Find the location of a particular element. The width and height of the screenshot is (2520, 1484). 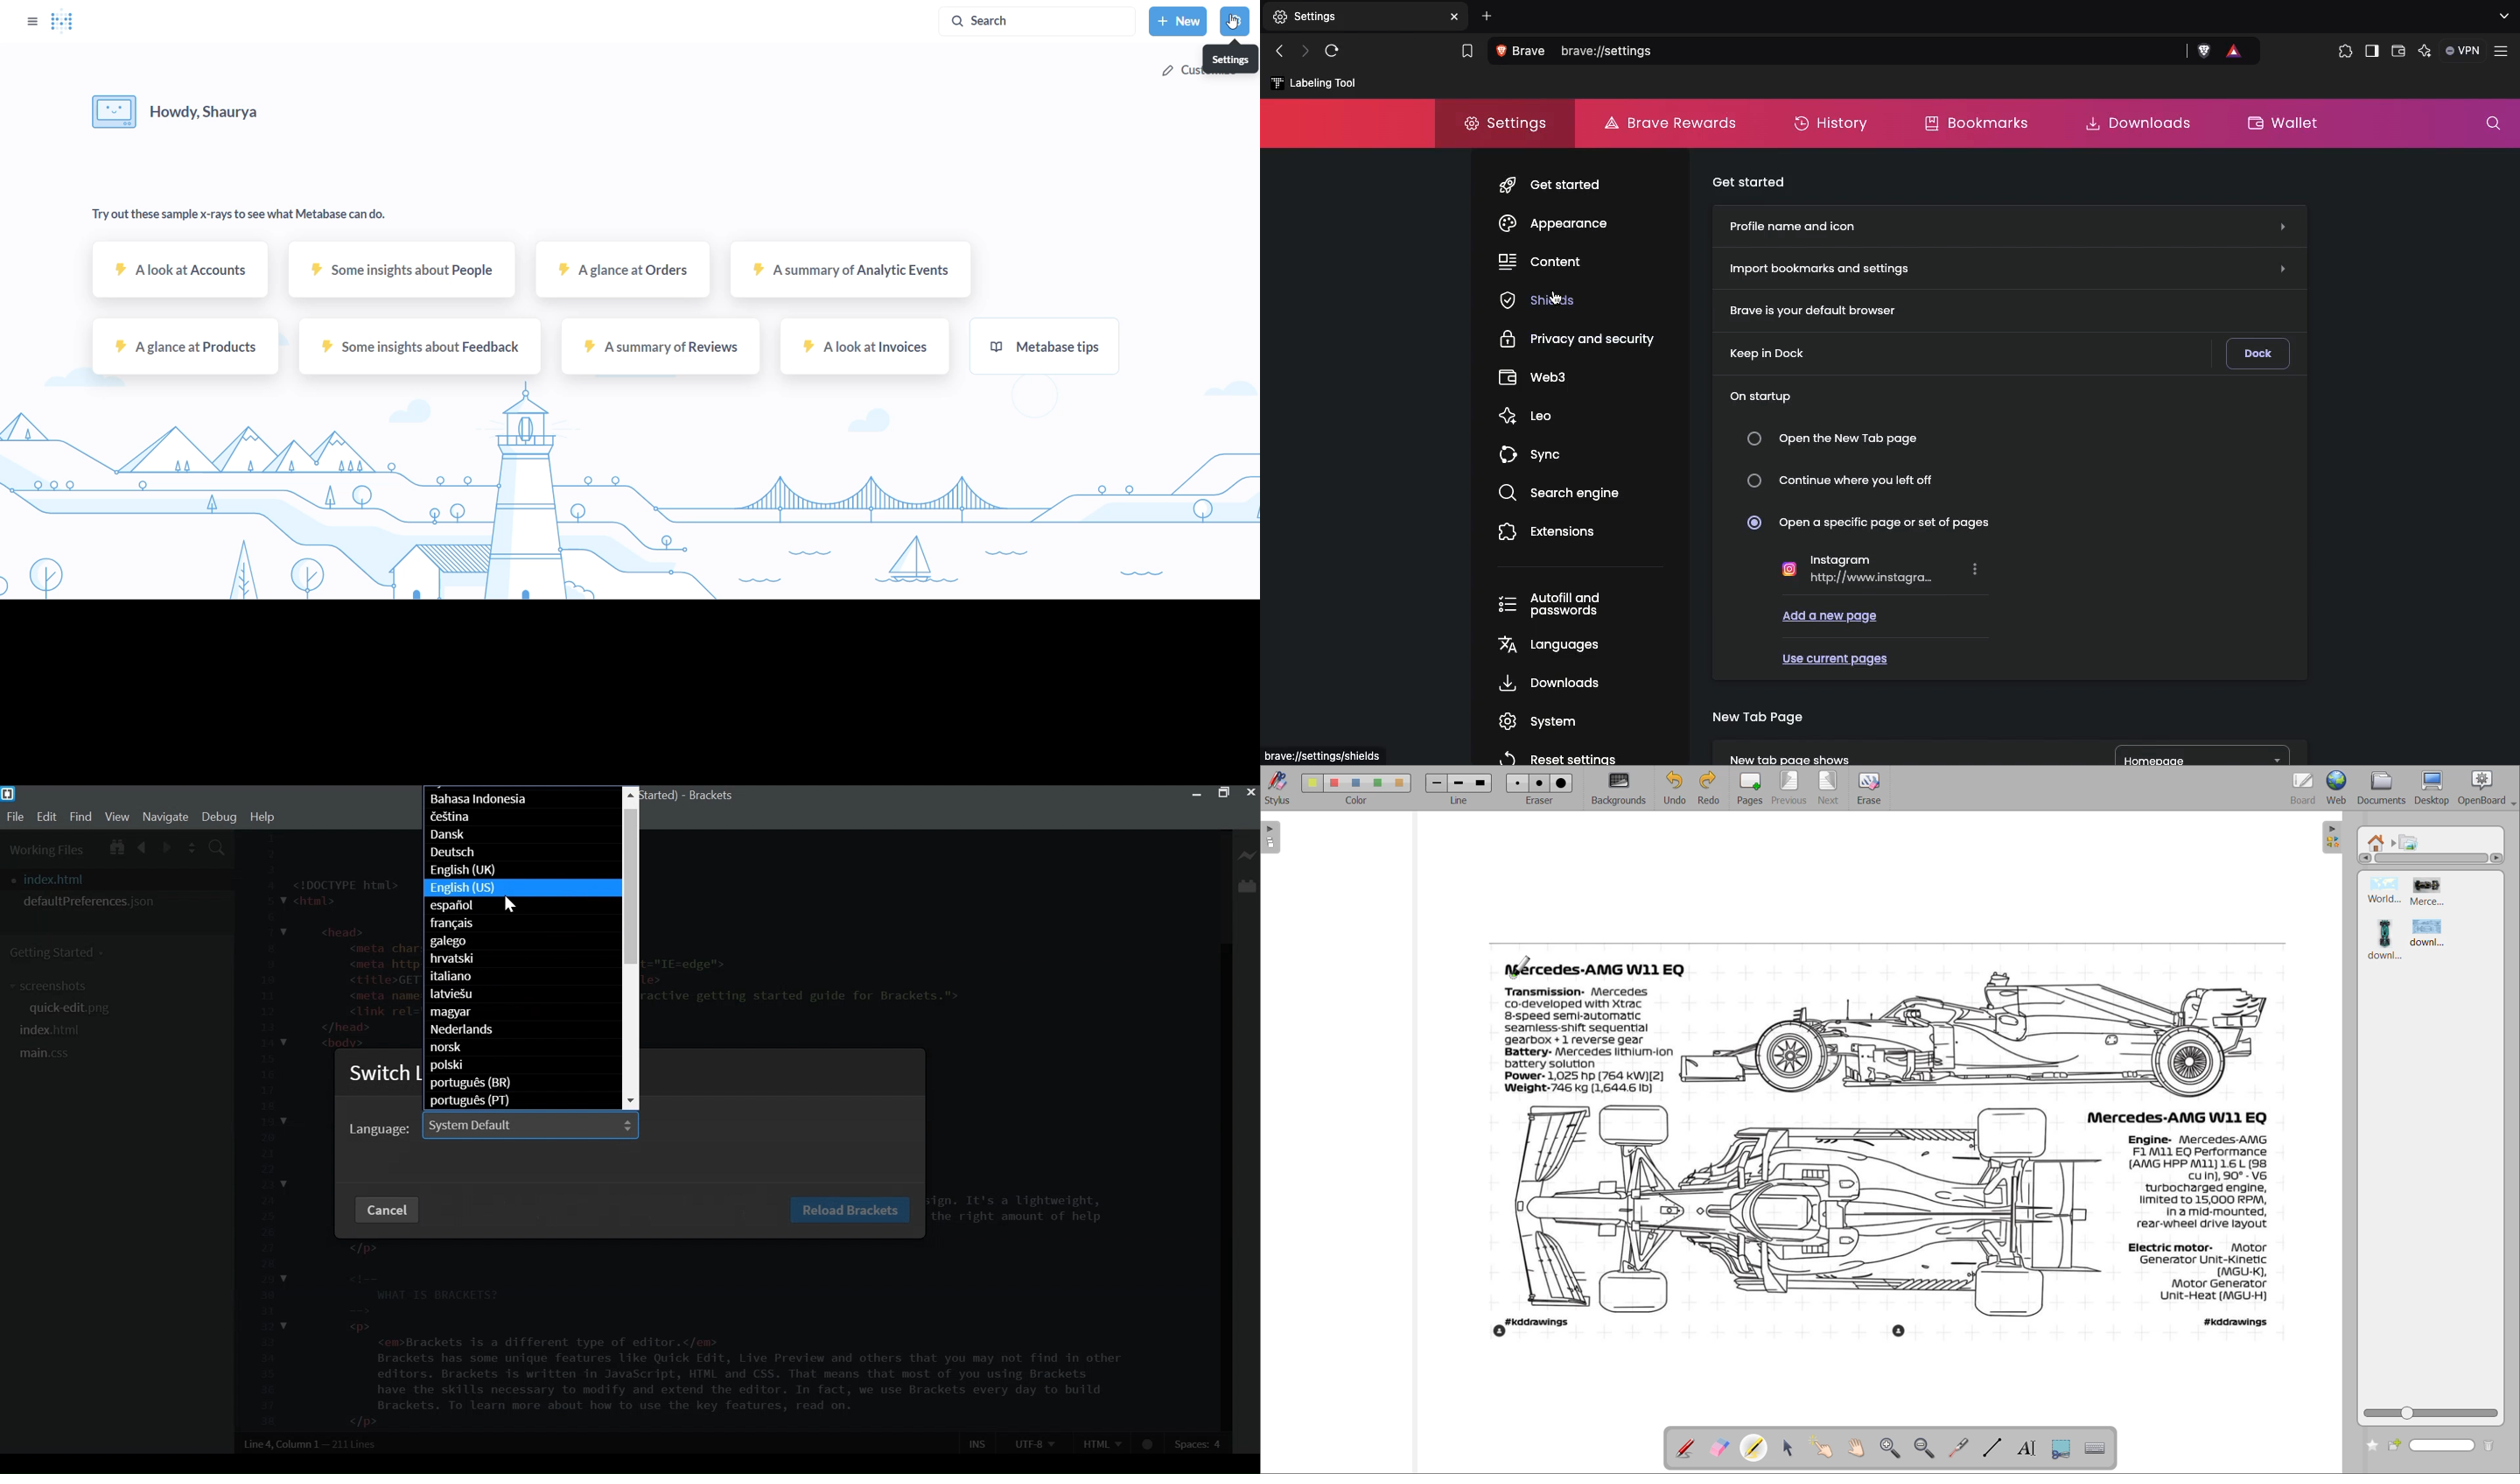

highlight is located at coordinates (1755, 1448).